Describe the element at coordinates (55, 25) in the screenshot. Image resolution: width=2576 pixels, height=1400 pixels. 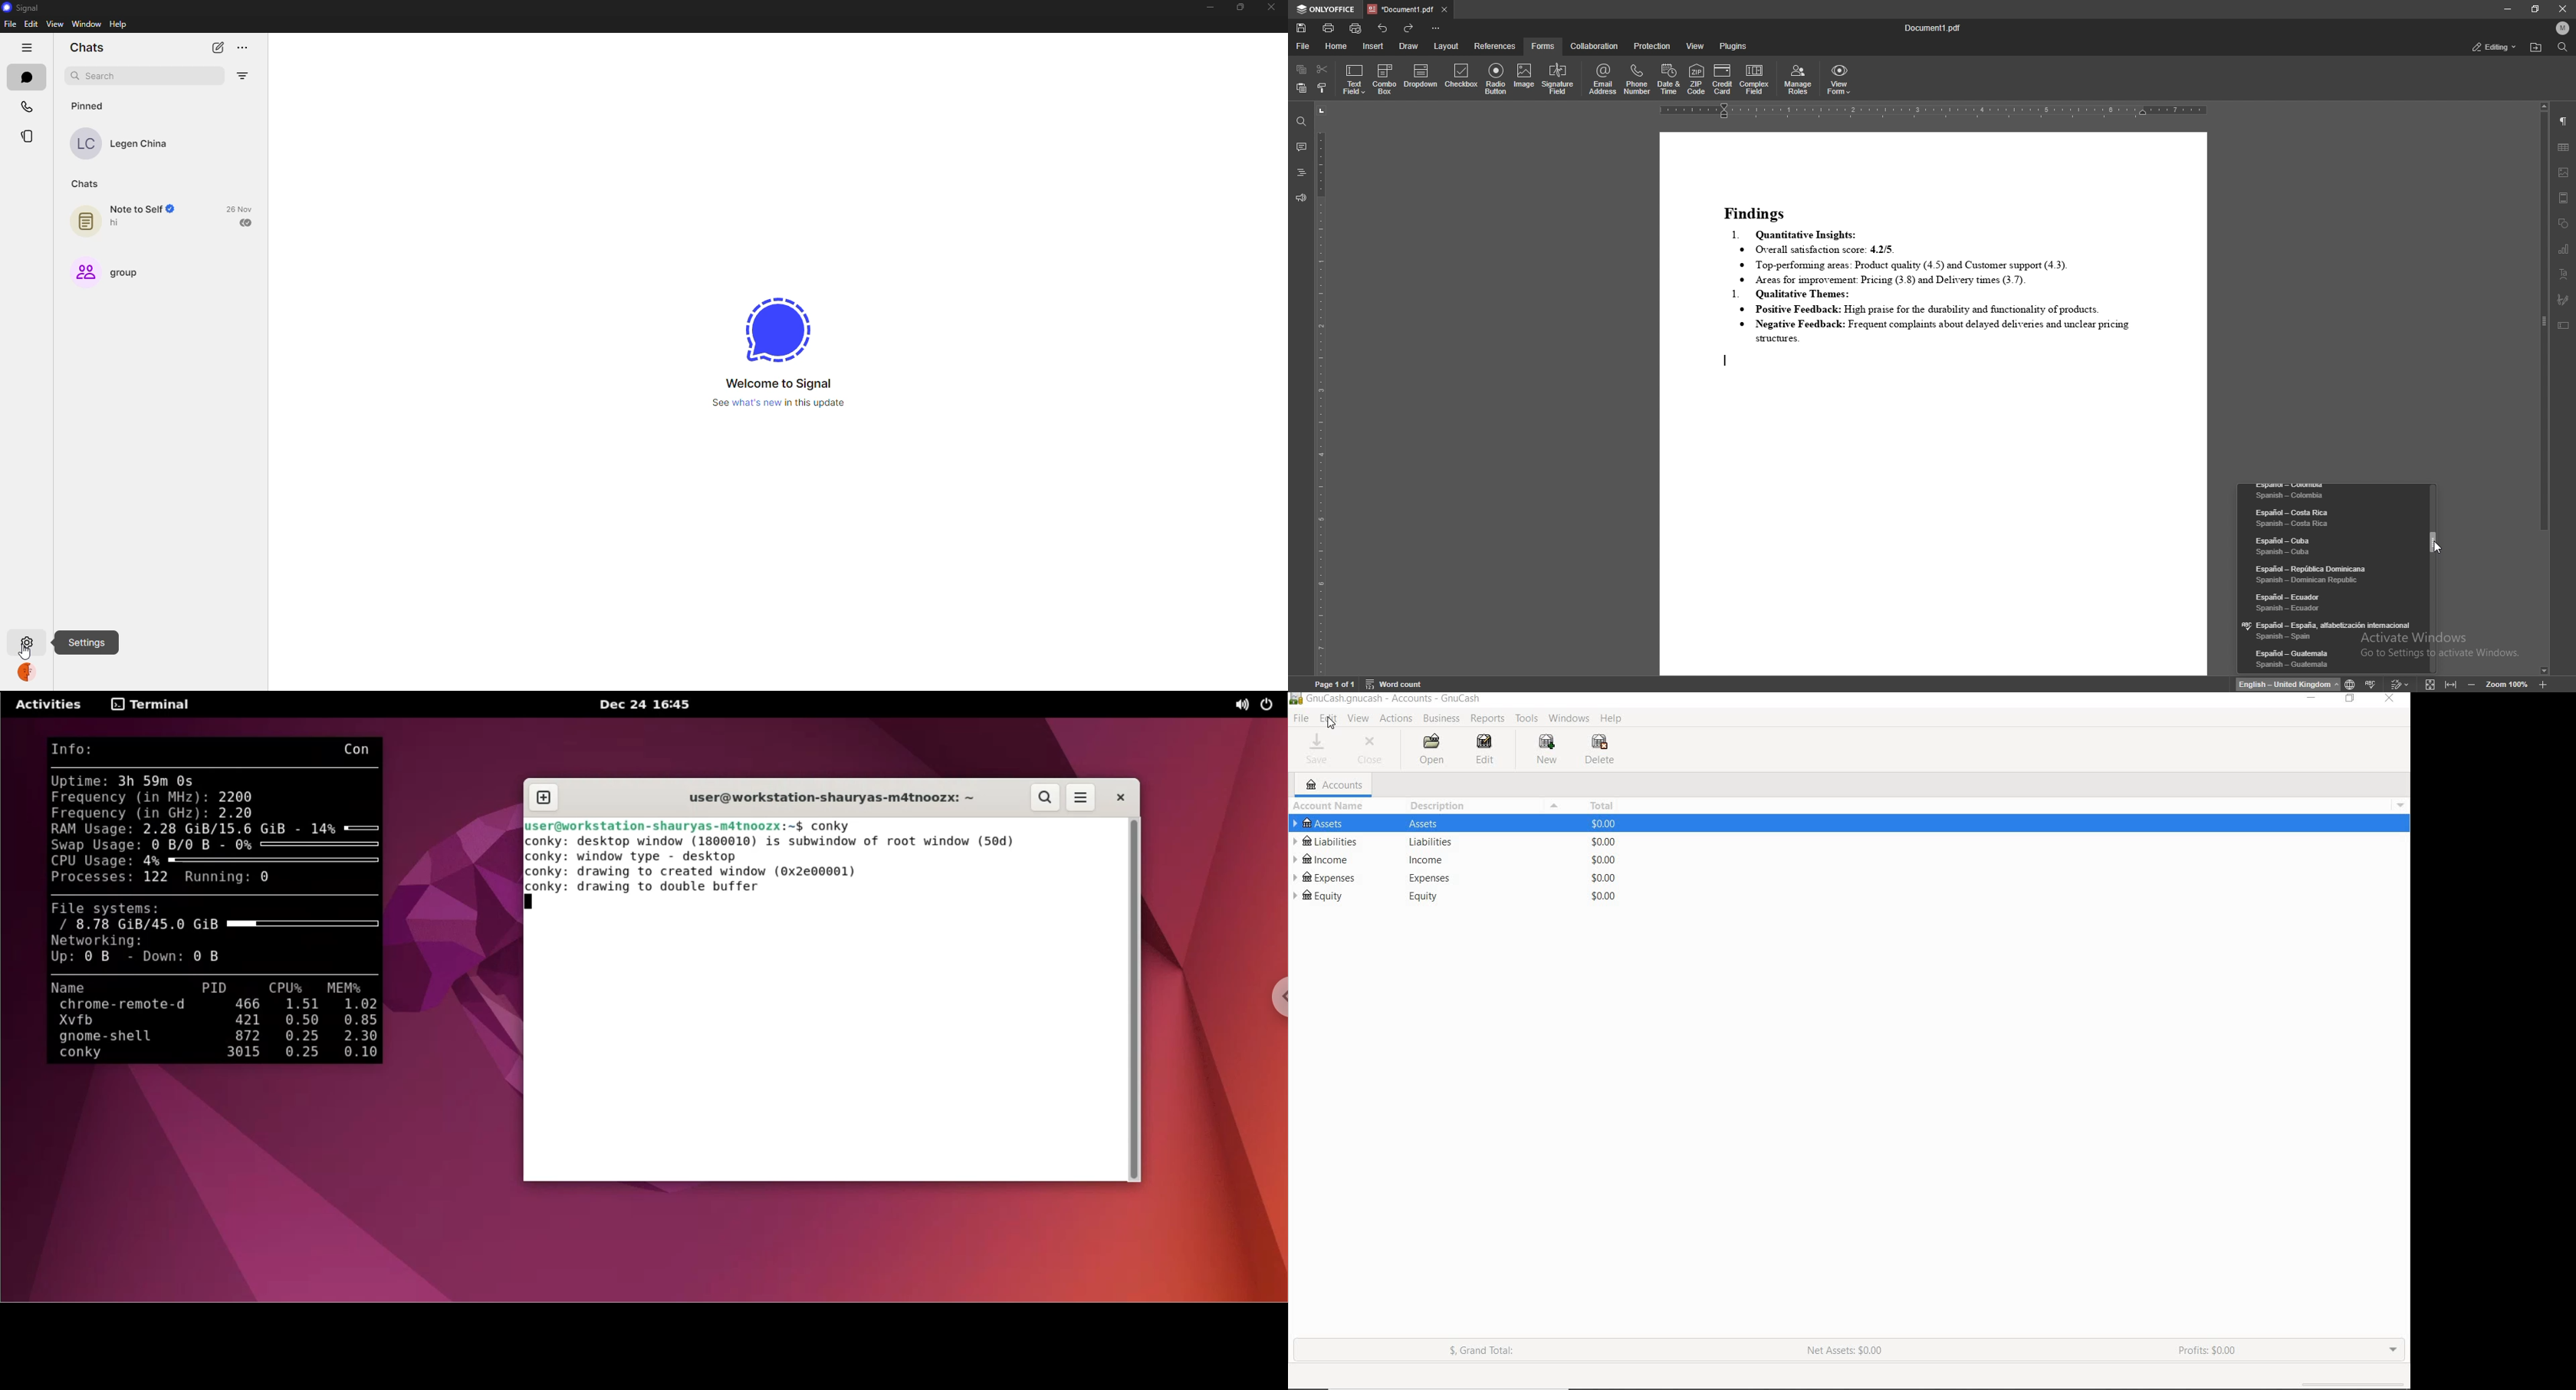
I see `view` at that location.